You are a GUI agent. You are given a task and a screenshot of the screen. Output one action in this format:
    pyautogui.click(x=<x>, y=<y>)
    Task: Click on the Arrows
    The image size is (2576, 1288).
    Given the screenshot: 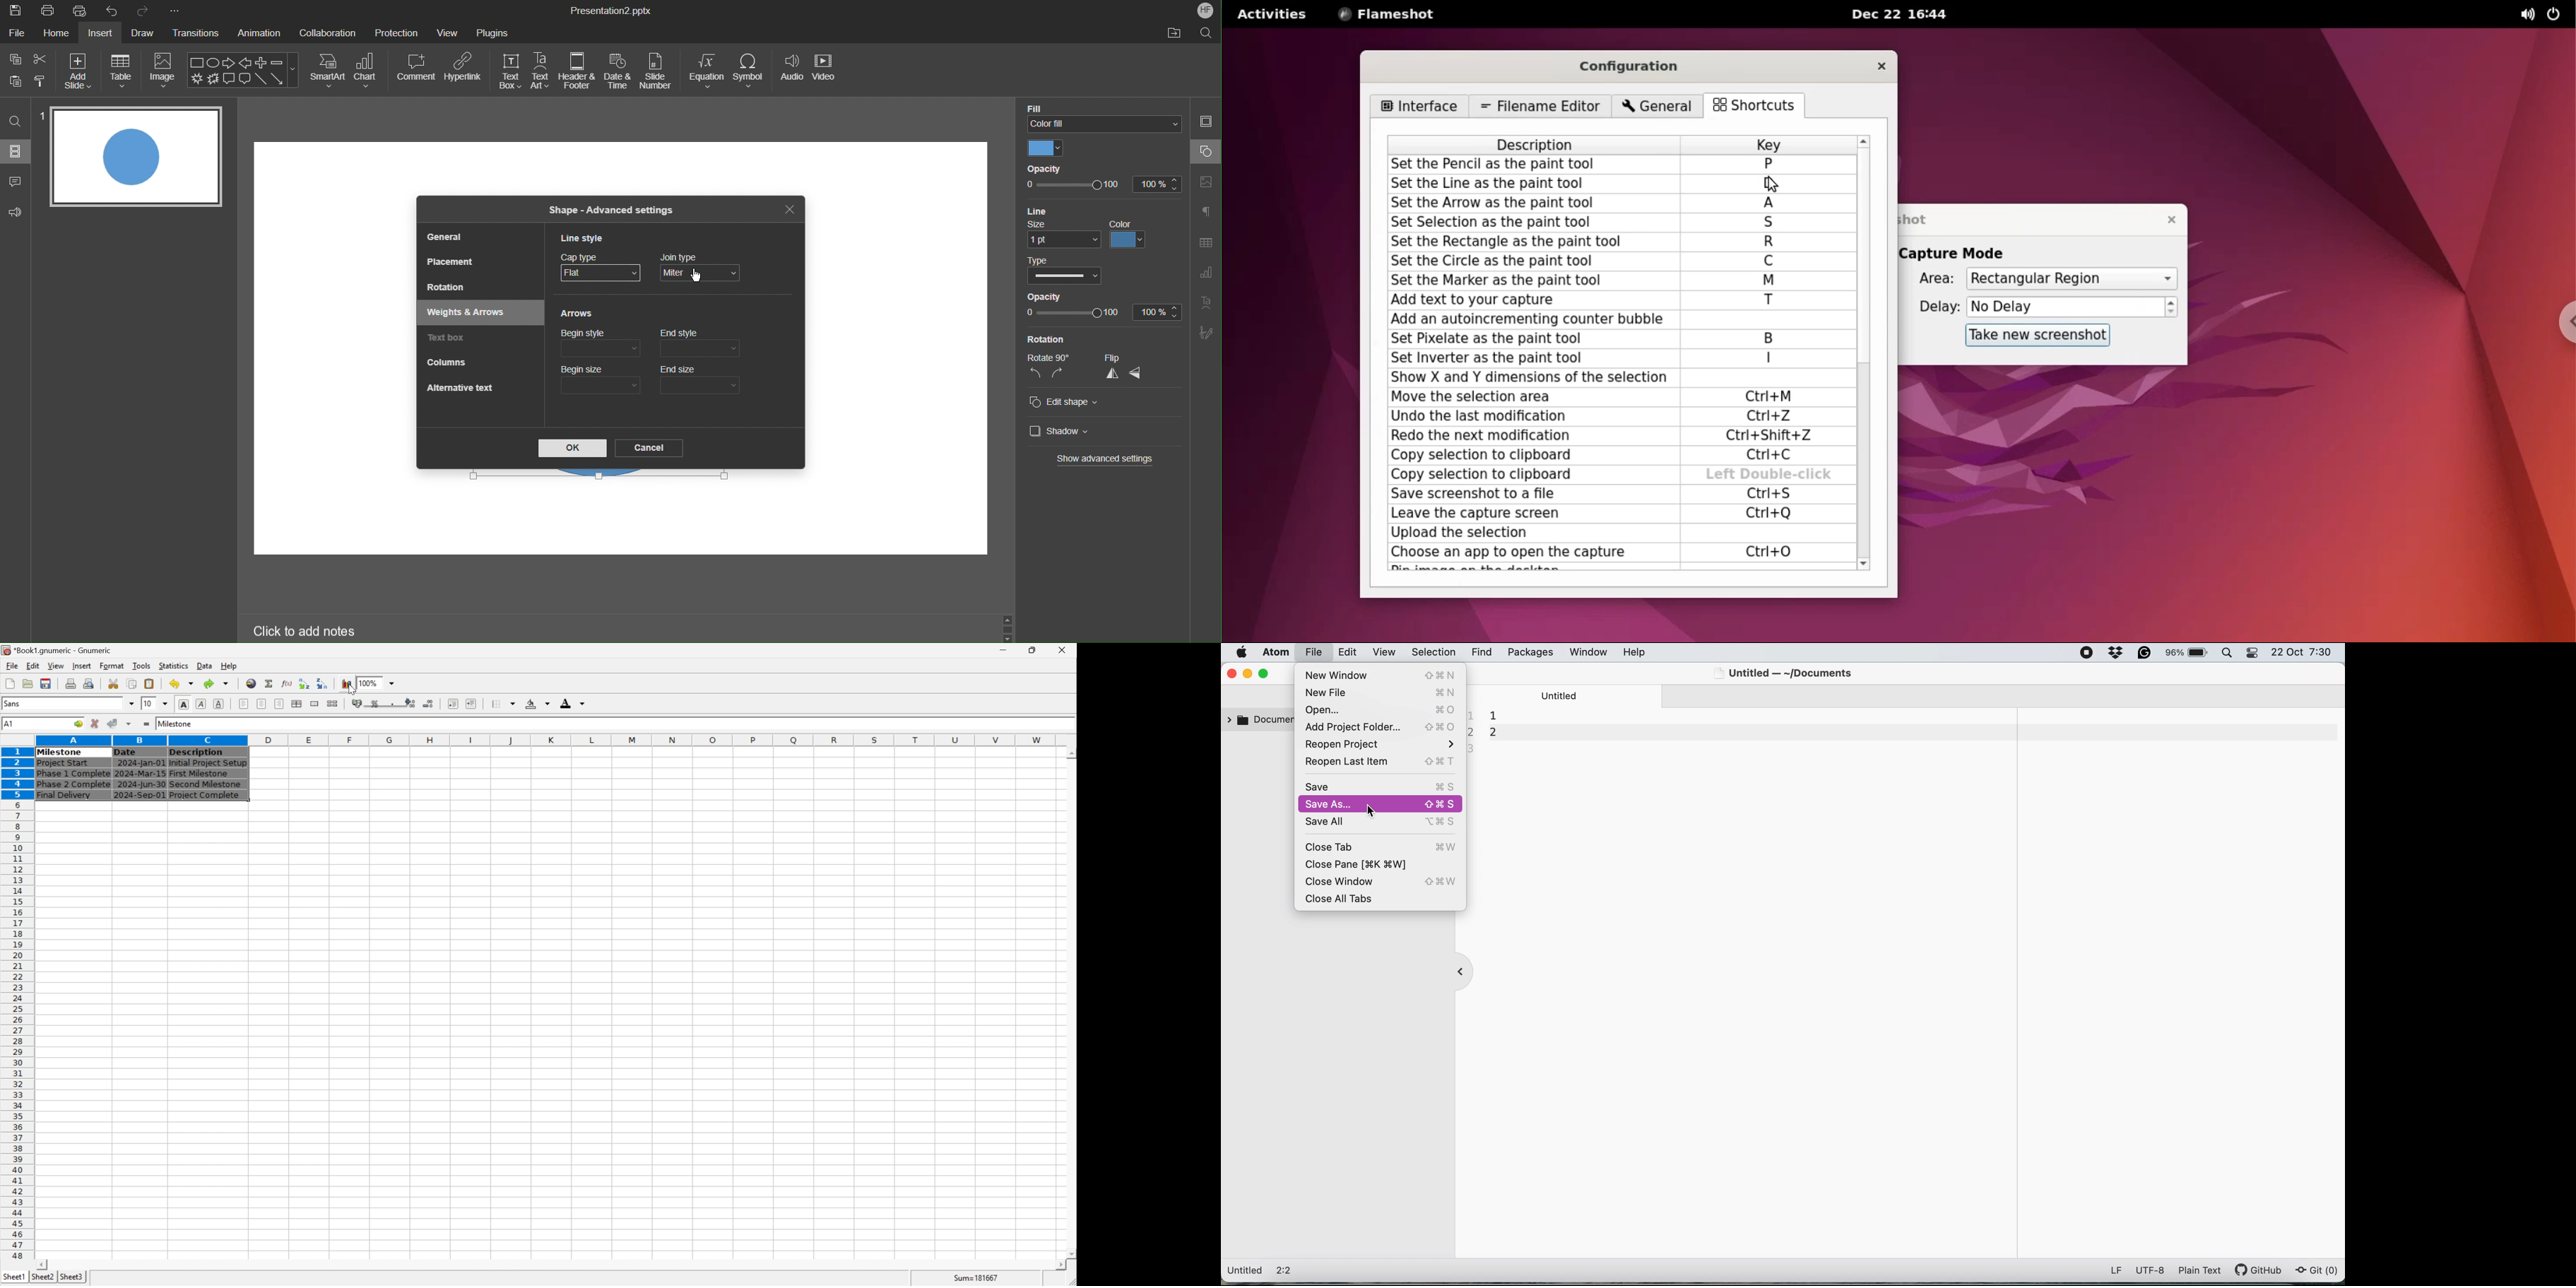 What is the action you would take?
    pyautogui.click(x=577, y=314)
    